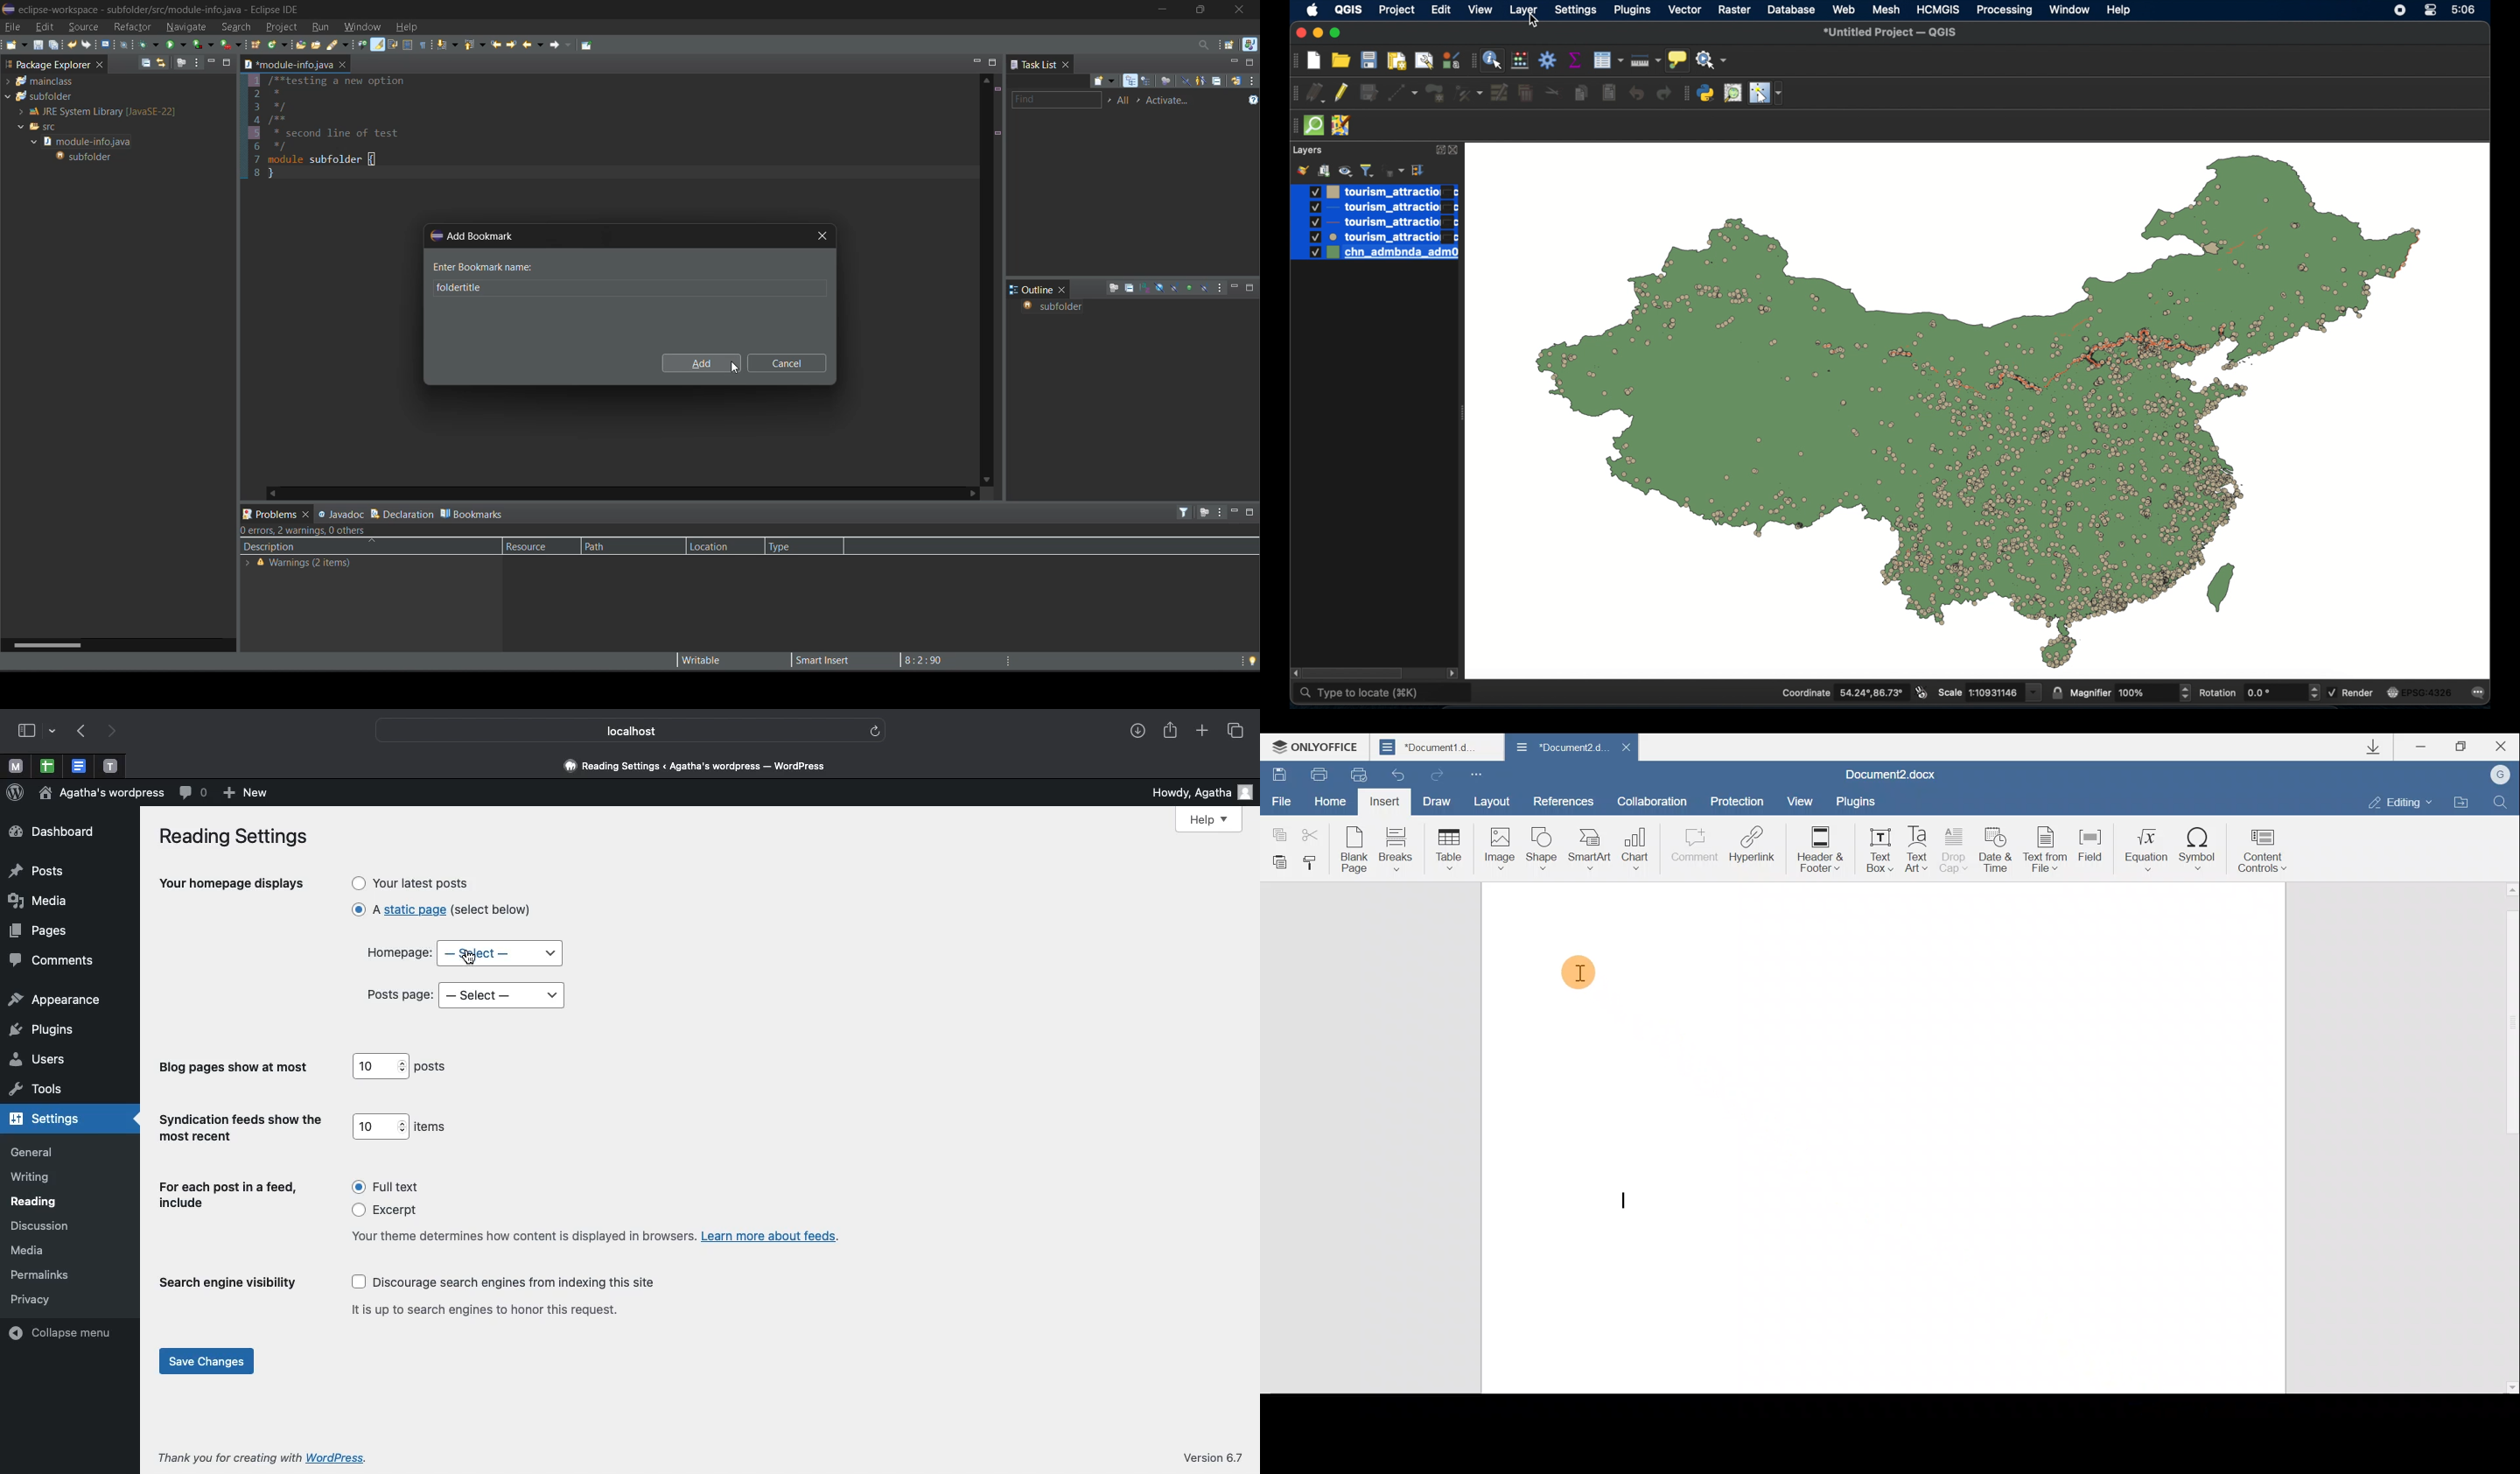  I want to click on Homepage, so click(396, 951).